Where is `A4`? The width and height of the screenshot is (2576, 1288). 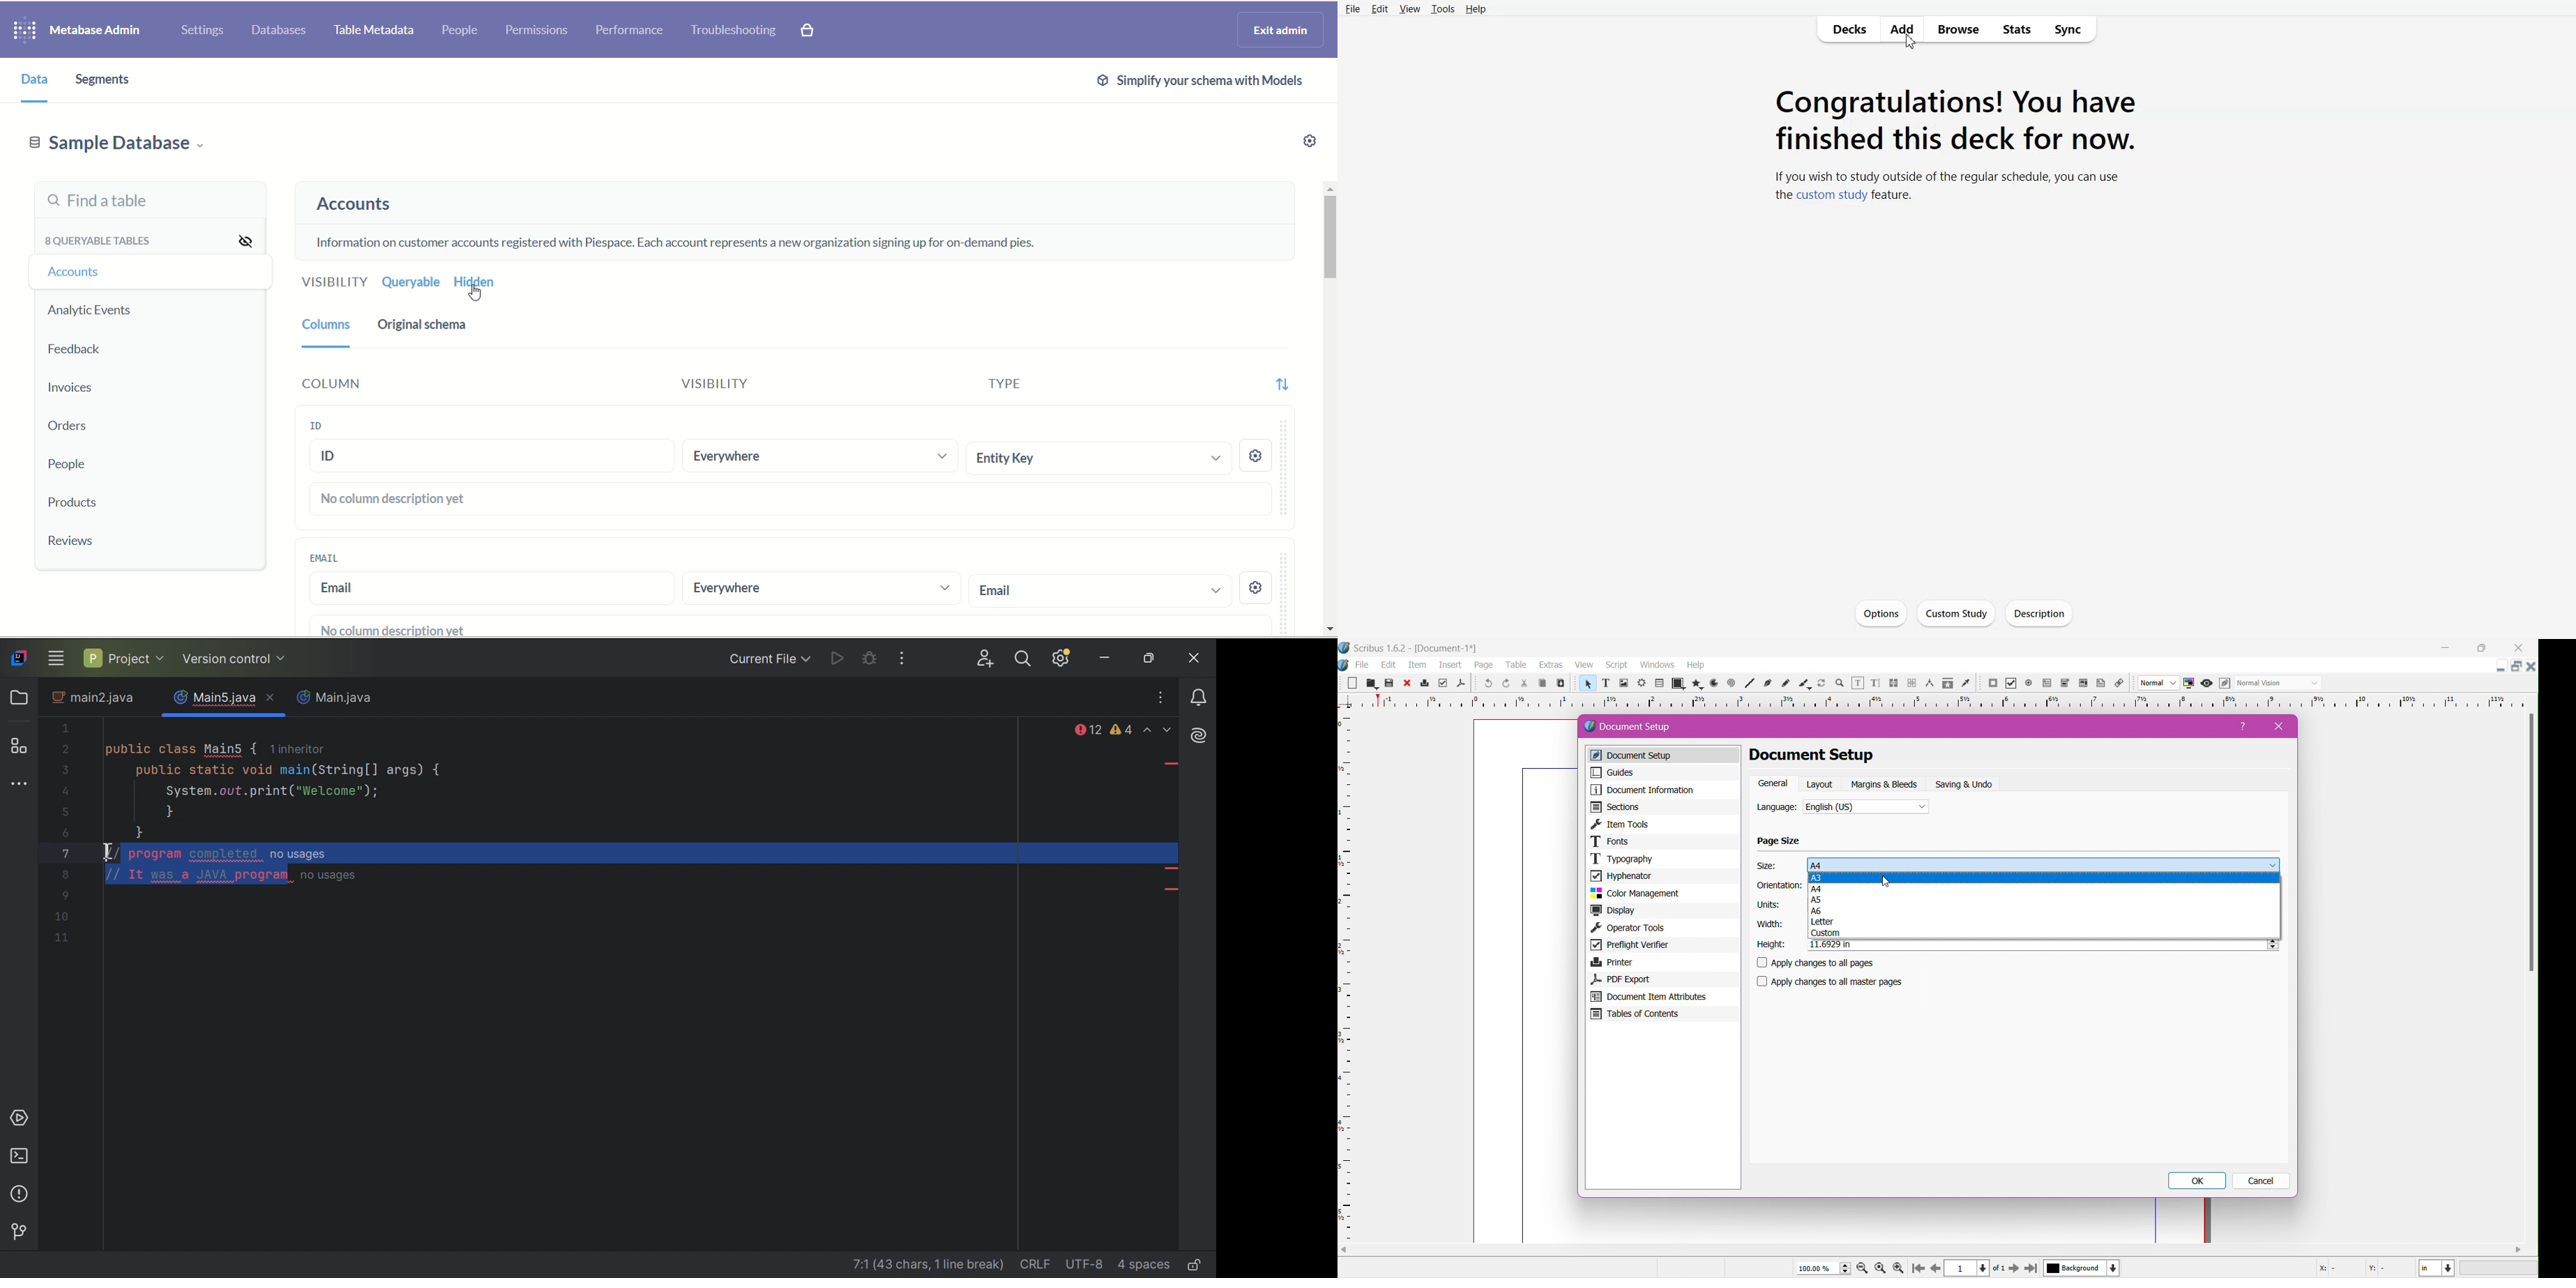 A4 is located at coordinates (2045, 890).